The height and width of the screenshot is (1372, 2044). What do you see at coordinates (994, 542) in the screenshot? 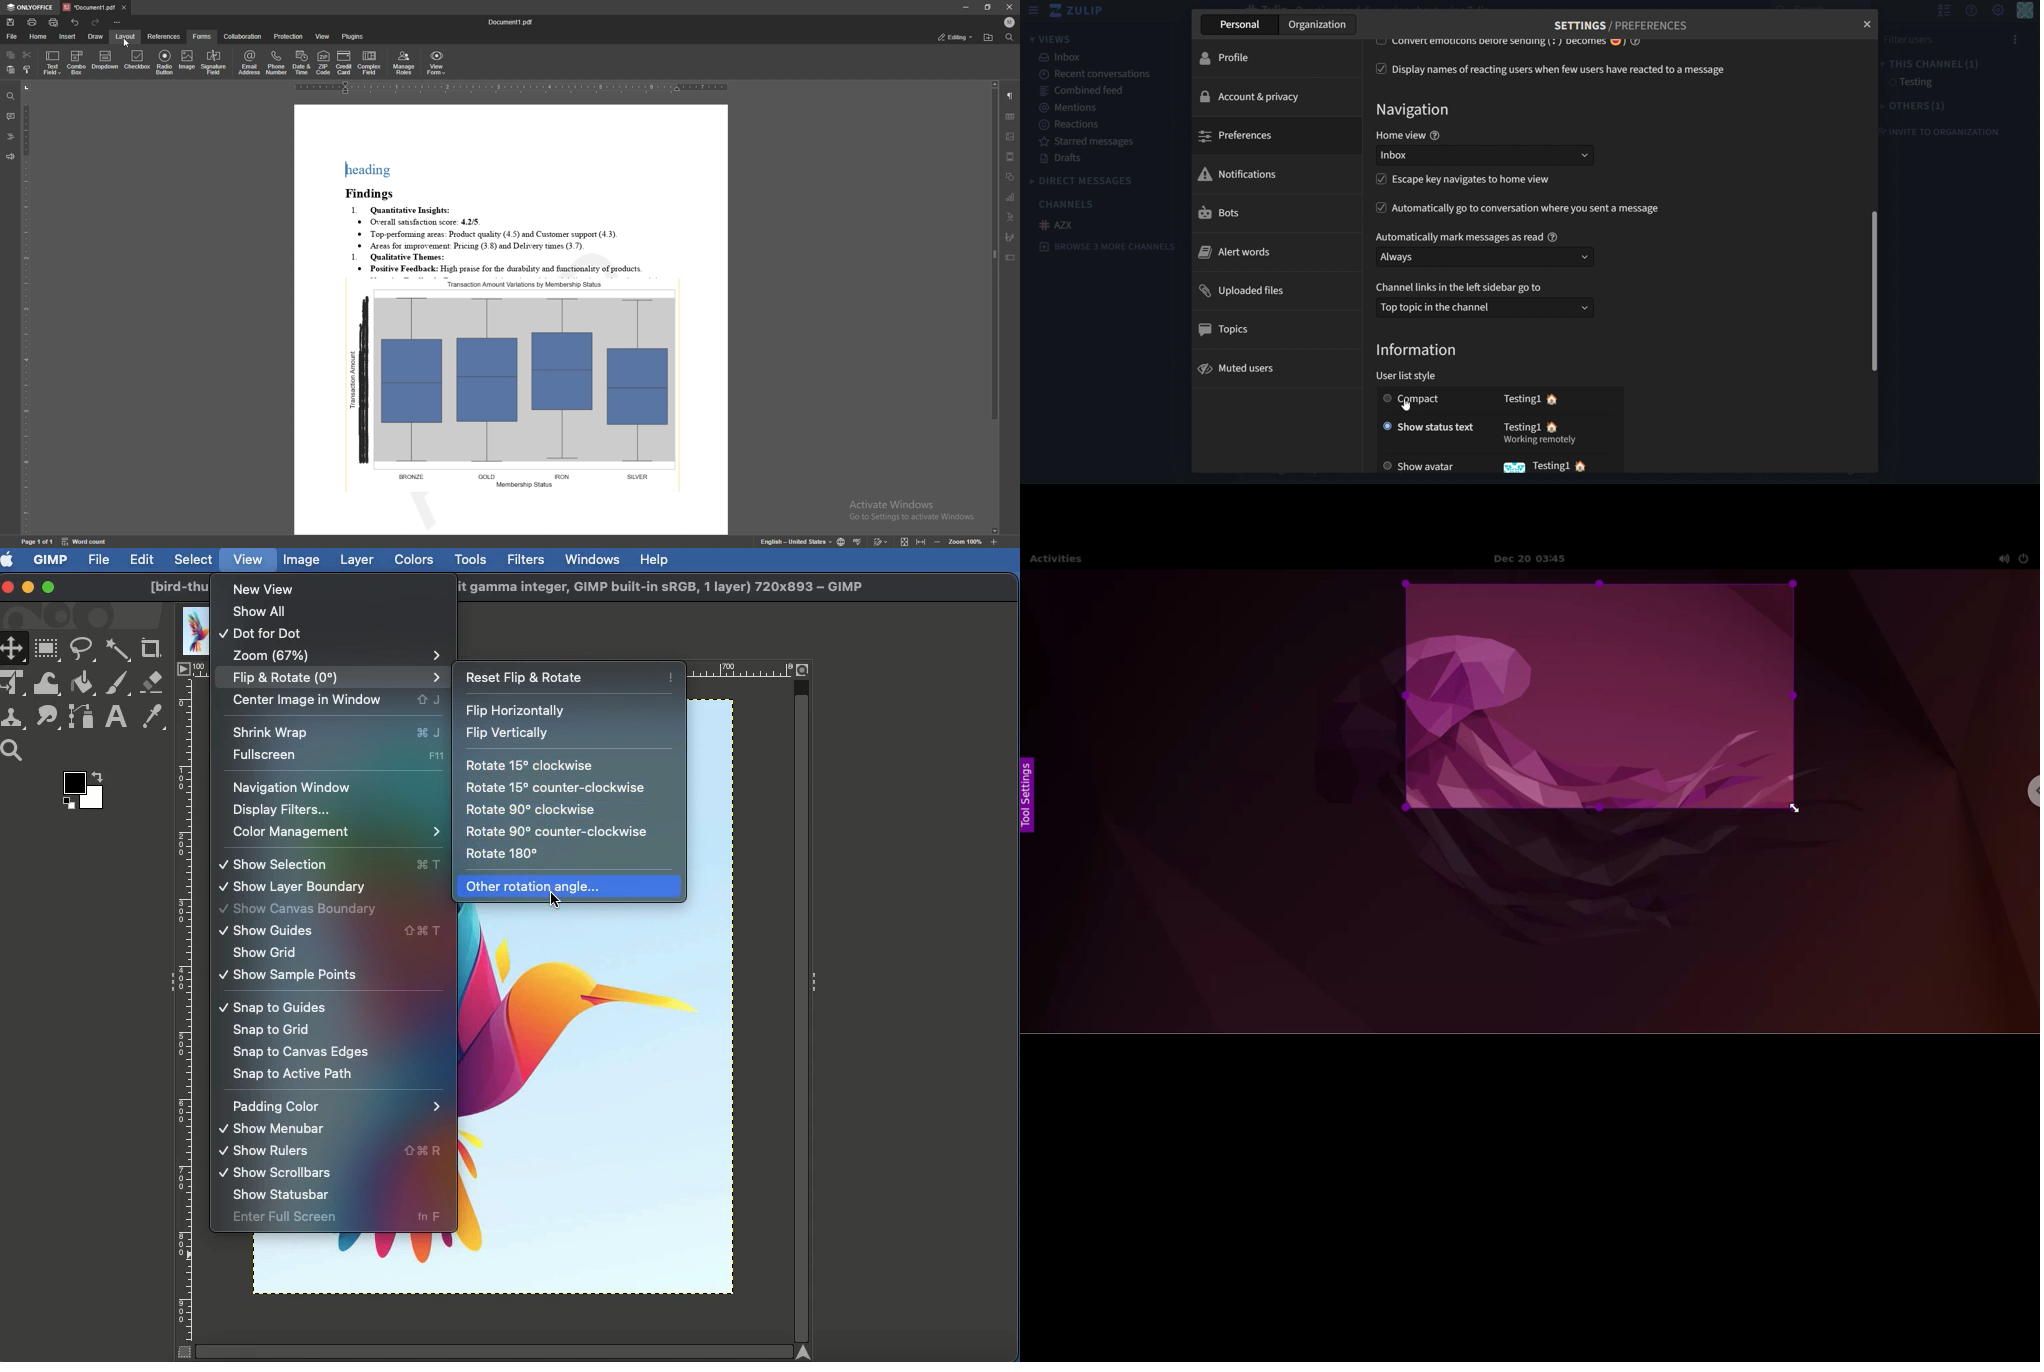
I see `zoom in` at bounding box center [994, 542].